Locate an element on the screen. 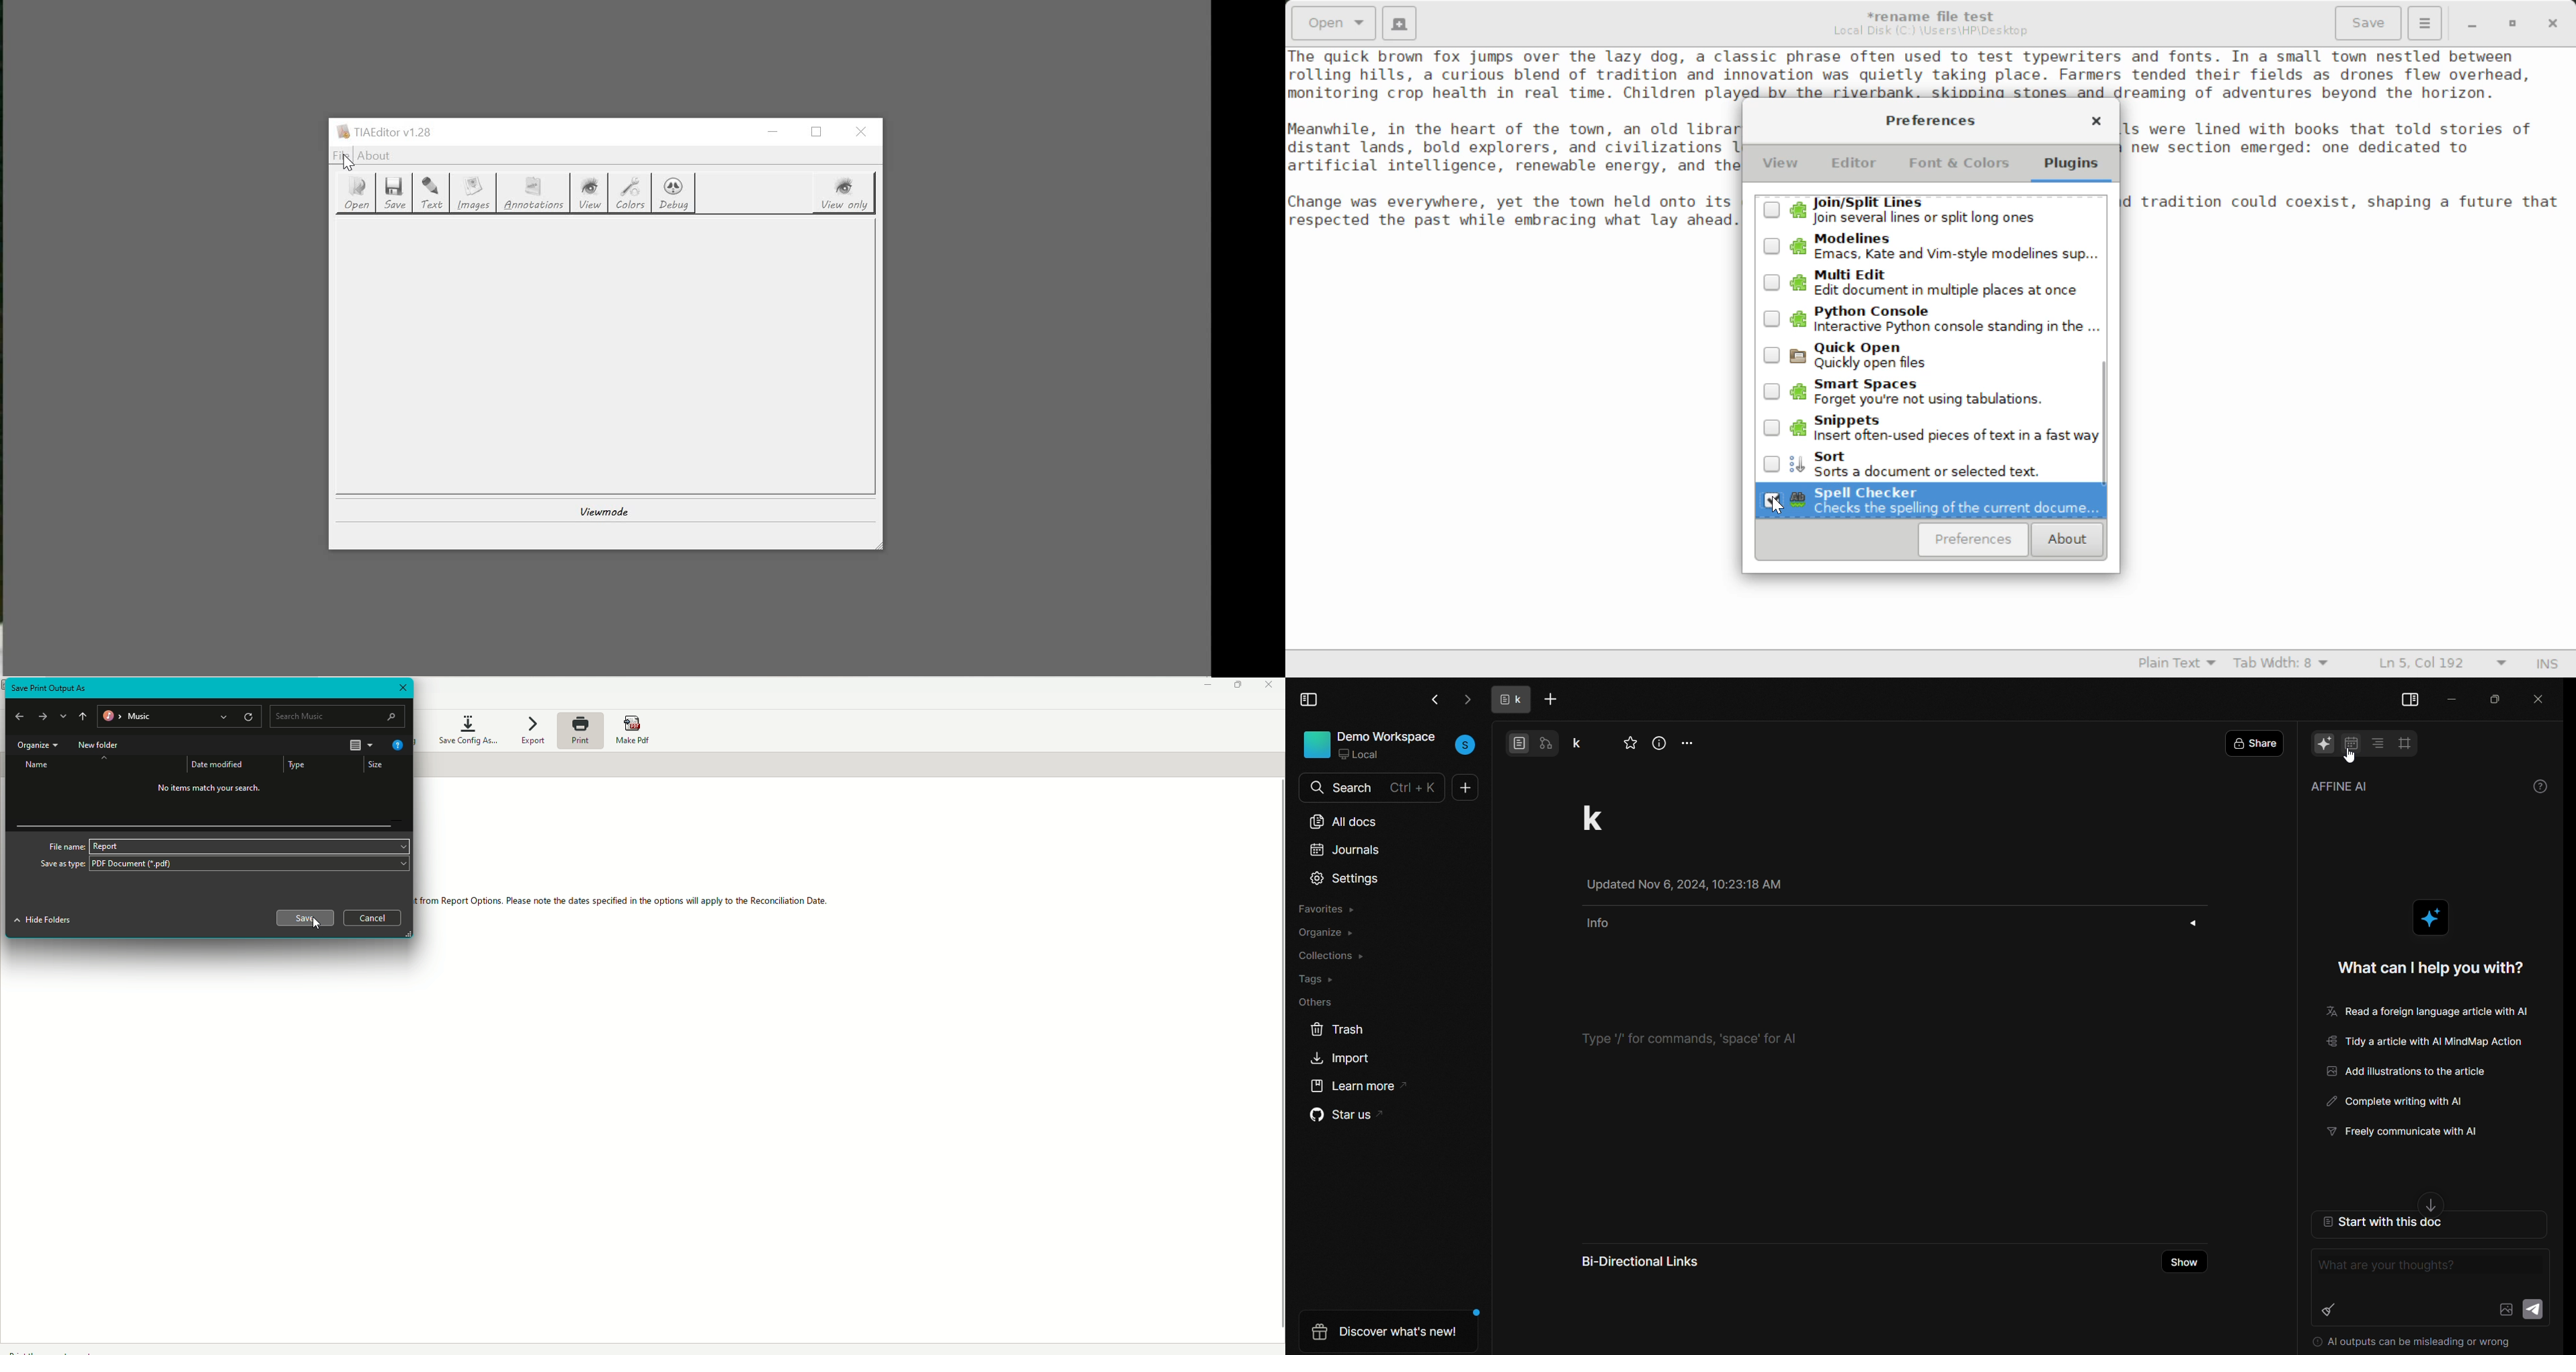 The height and width of the screenshot is (1372, 2576). new doc is located at coordinates (1466, 790).